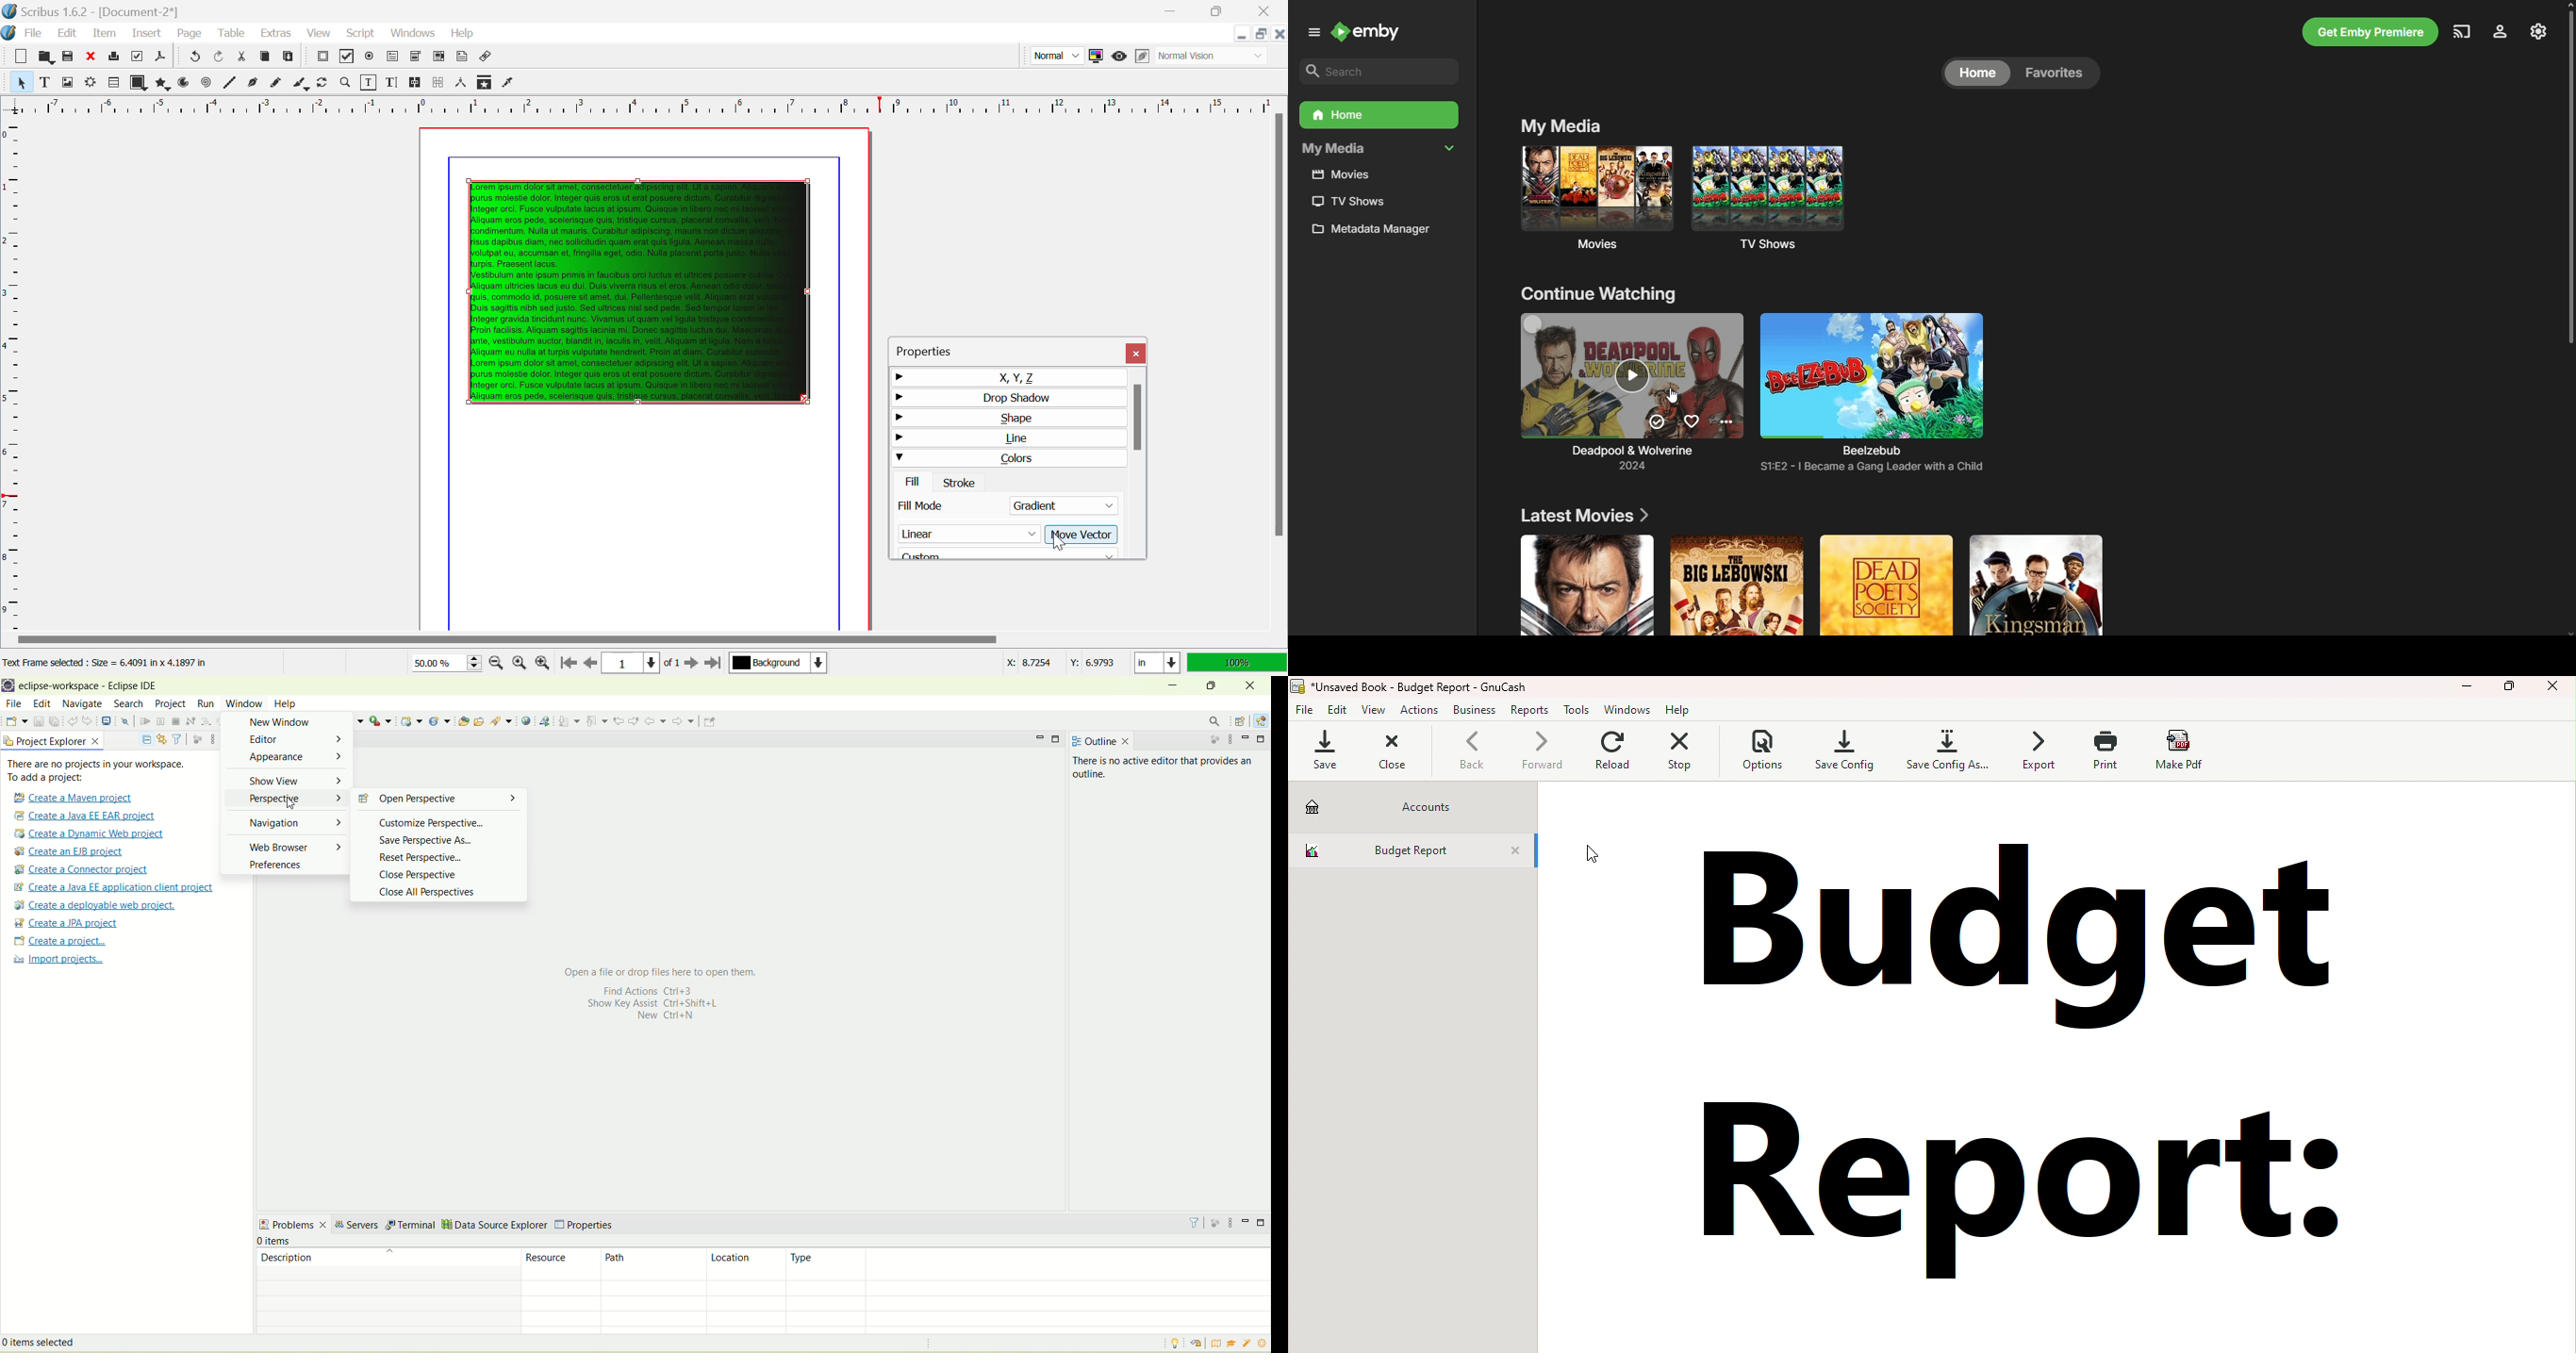  Describe the element at coordinates (567, 664) in the screenshot. I see `First Page` at that location.